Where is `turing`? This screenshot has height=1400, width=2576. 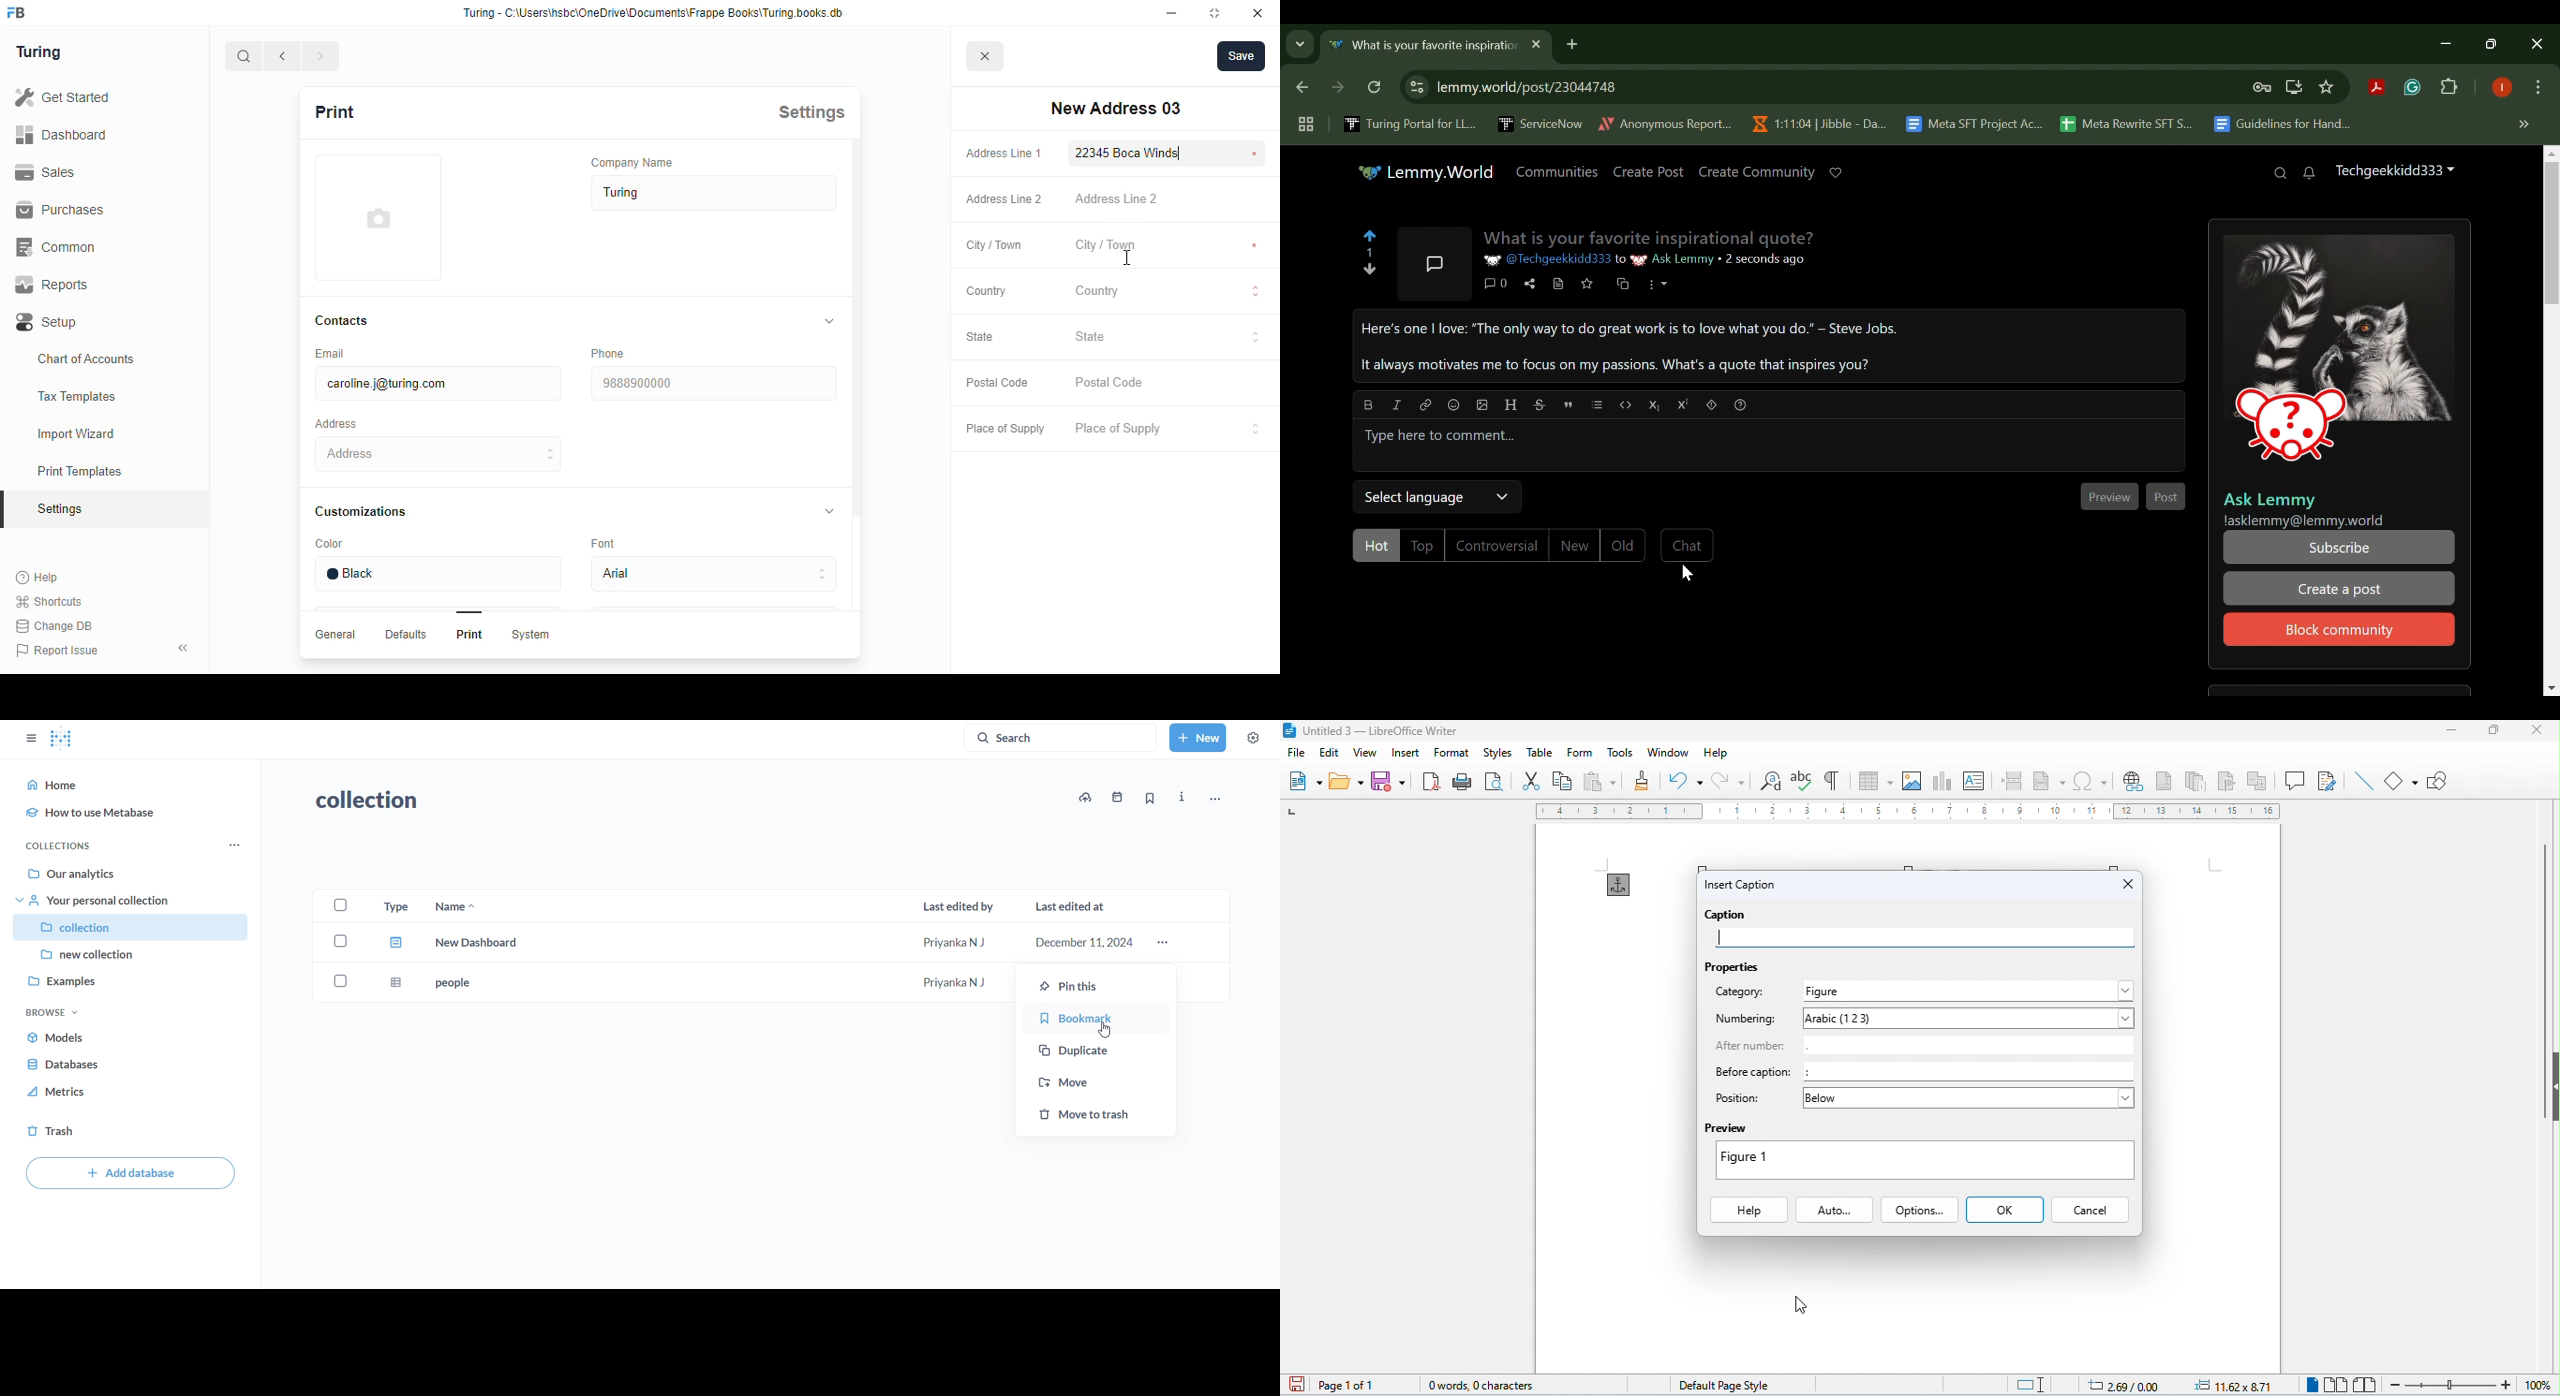 turing is located at coordinates (37, 52).